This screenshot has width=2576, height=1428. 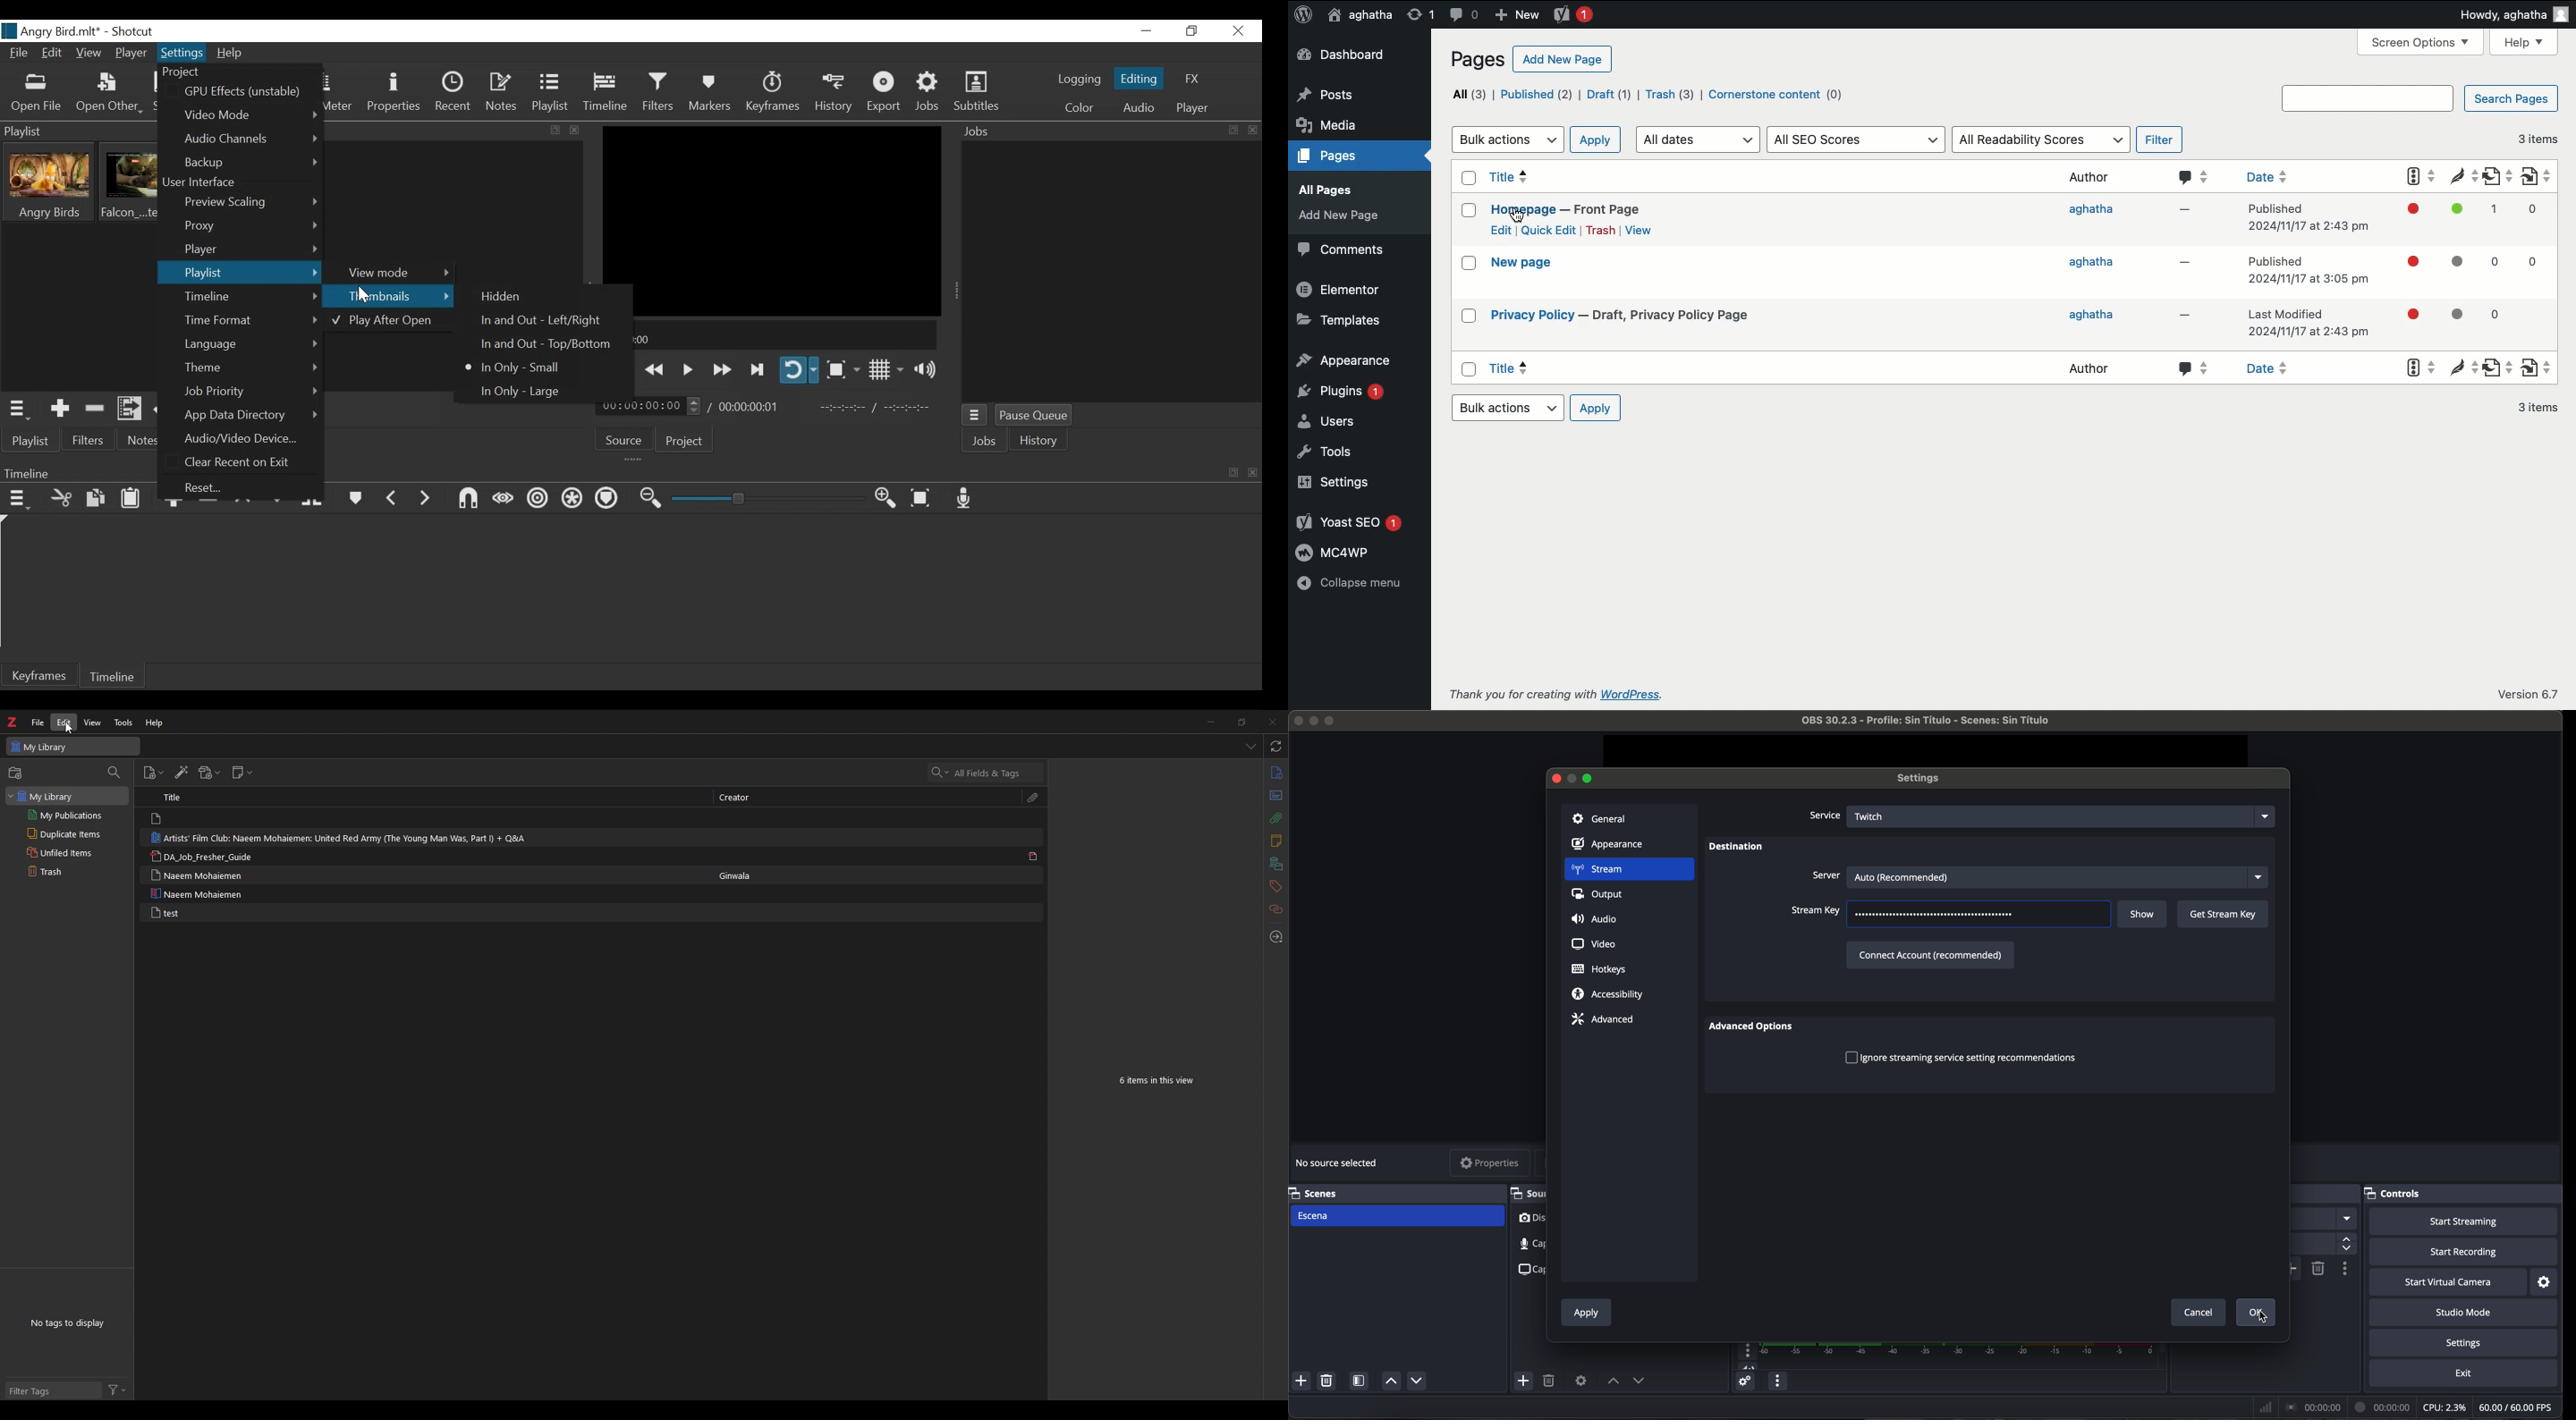 I want to click on Jobs Menu, so click(x=975, y=416).